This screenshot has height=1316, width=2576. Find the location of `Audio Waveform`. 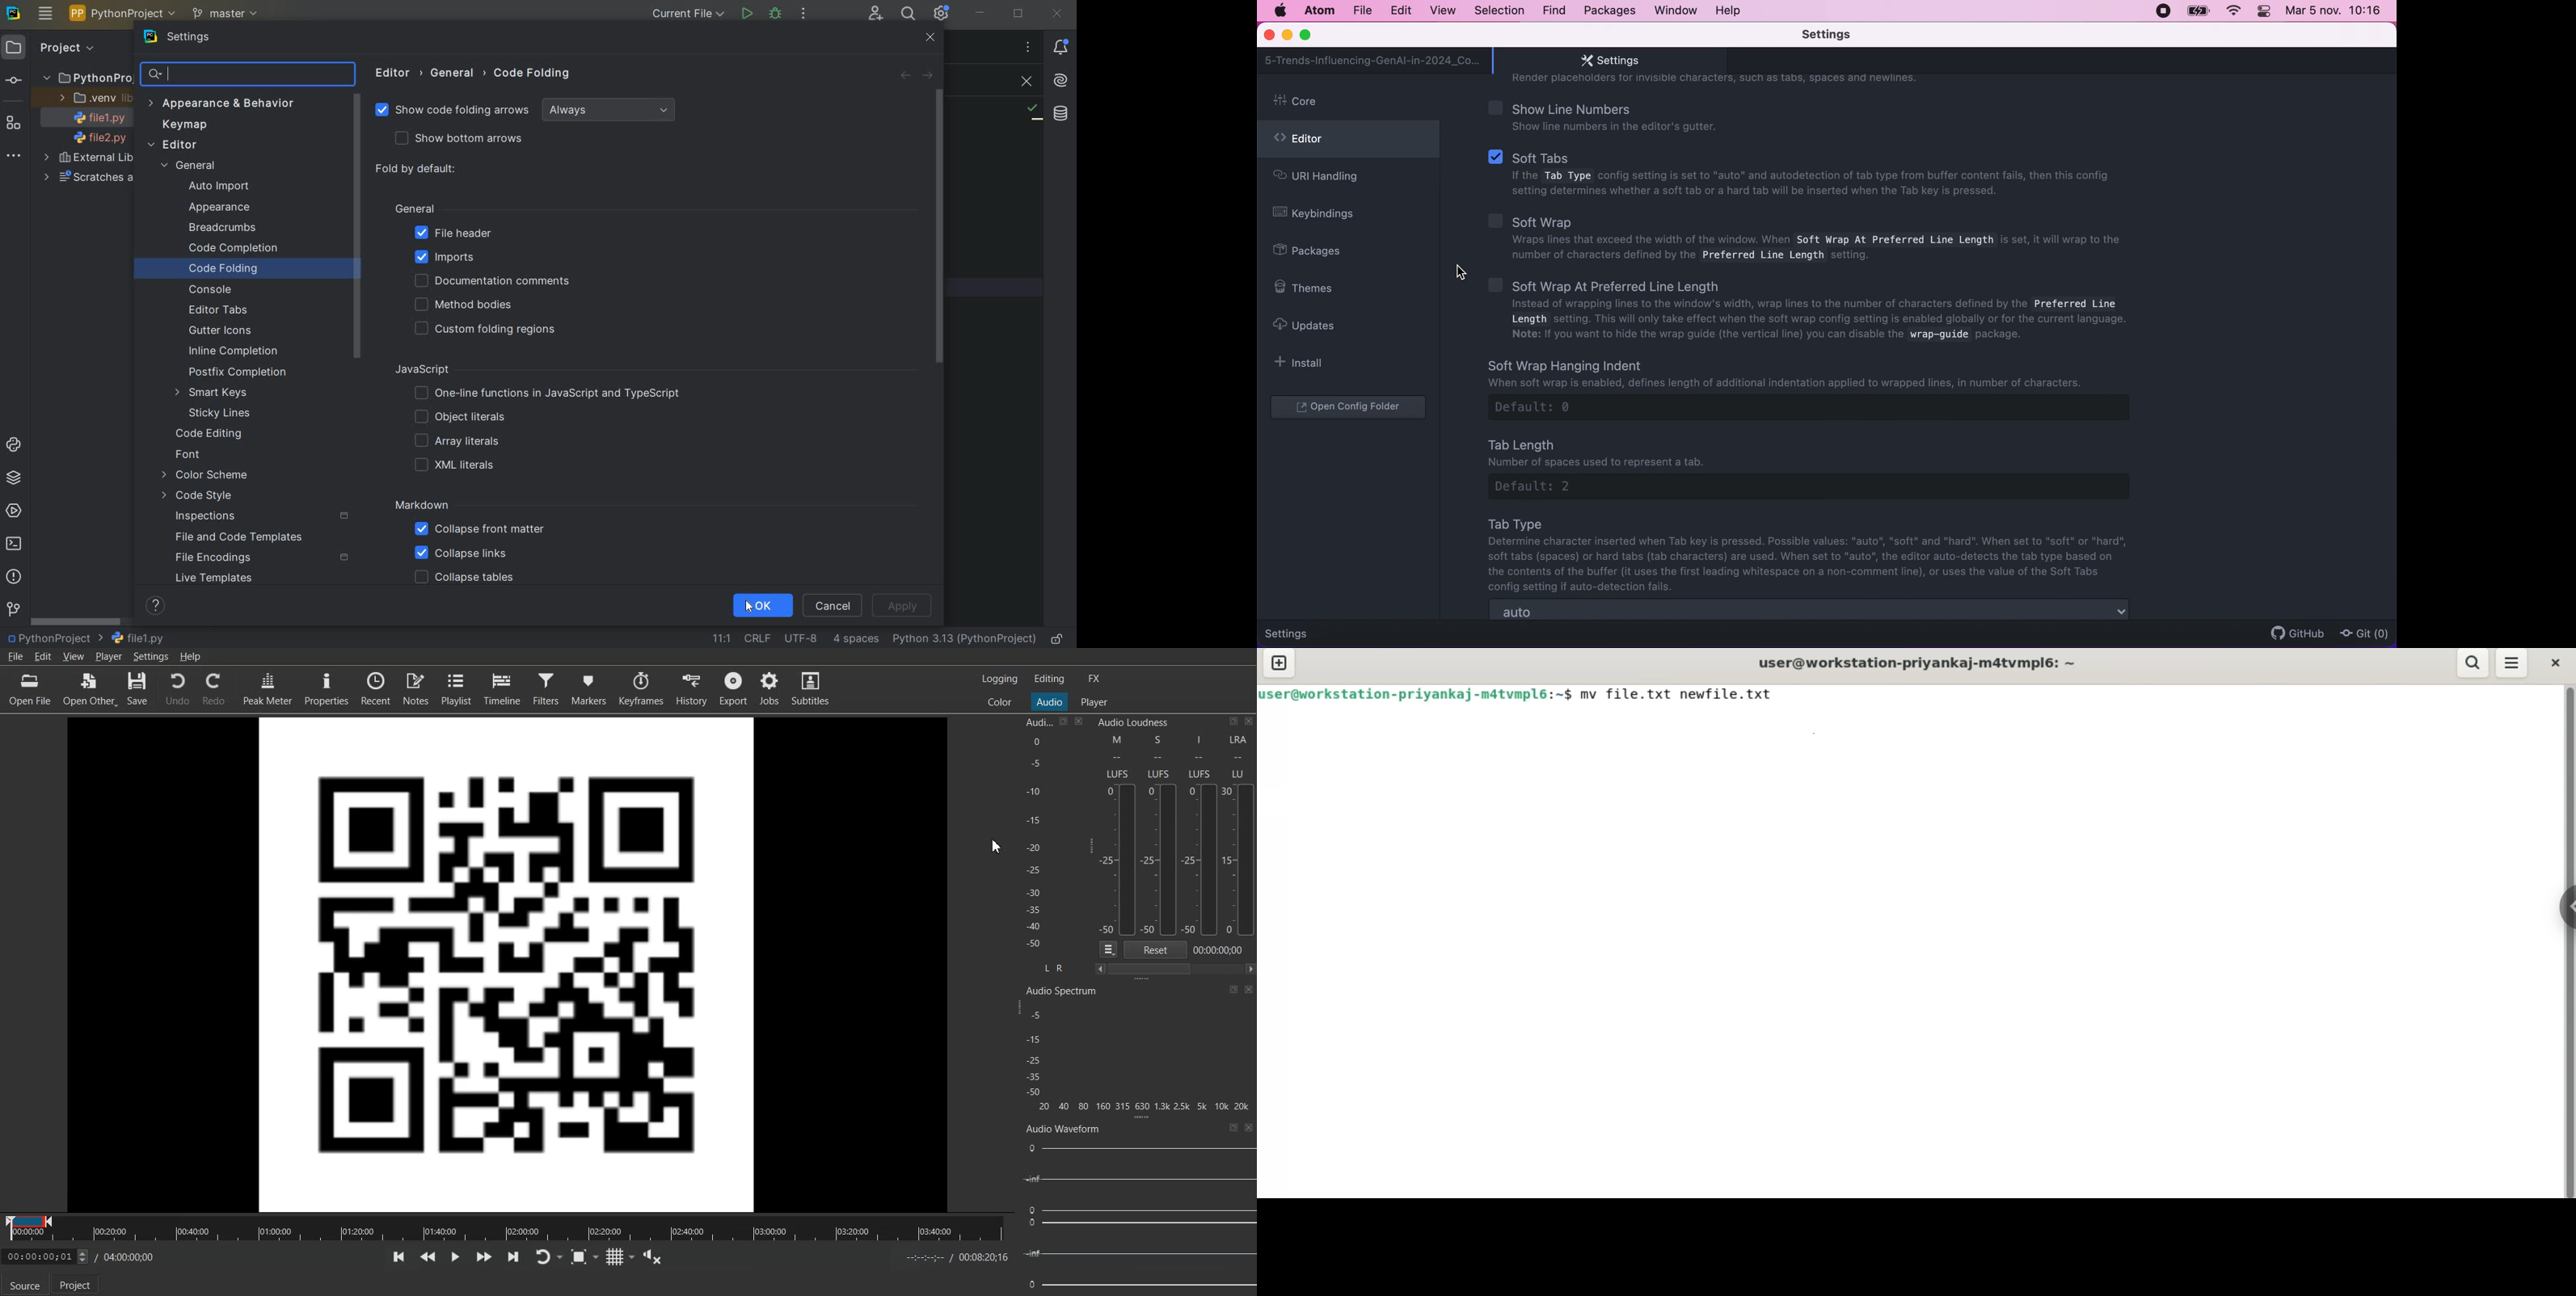

Audio Waveform is located at coordinates (1064, 1129).